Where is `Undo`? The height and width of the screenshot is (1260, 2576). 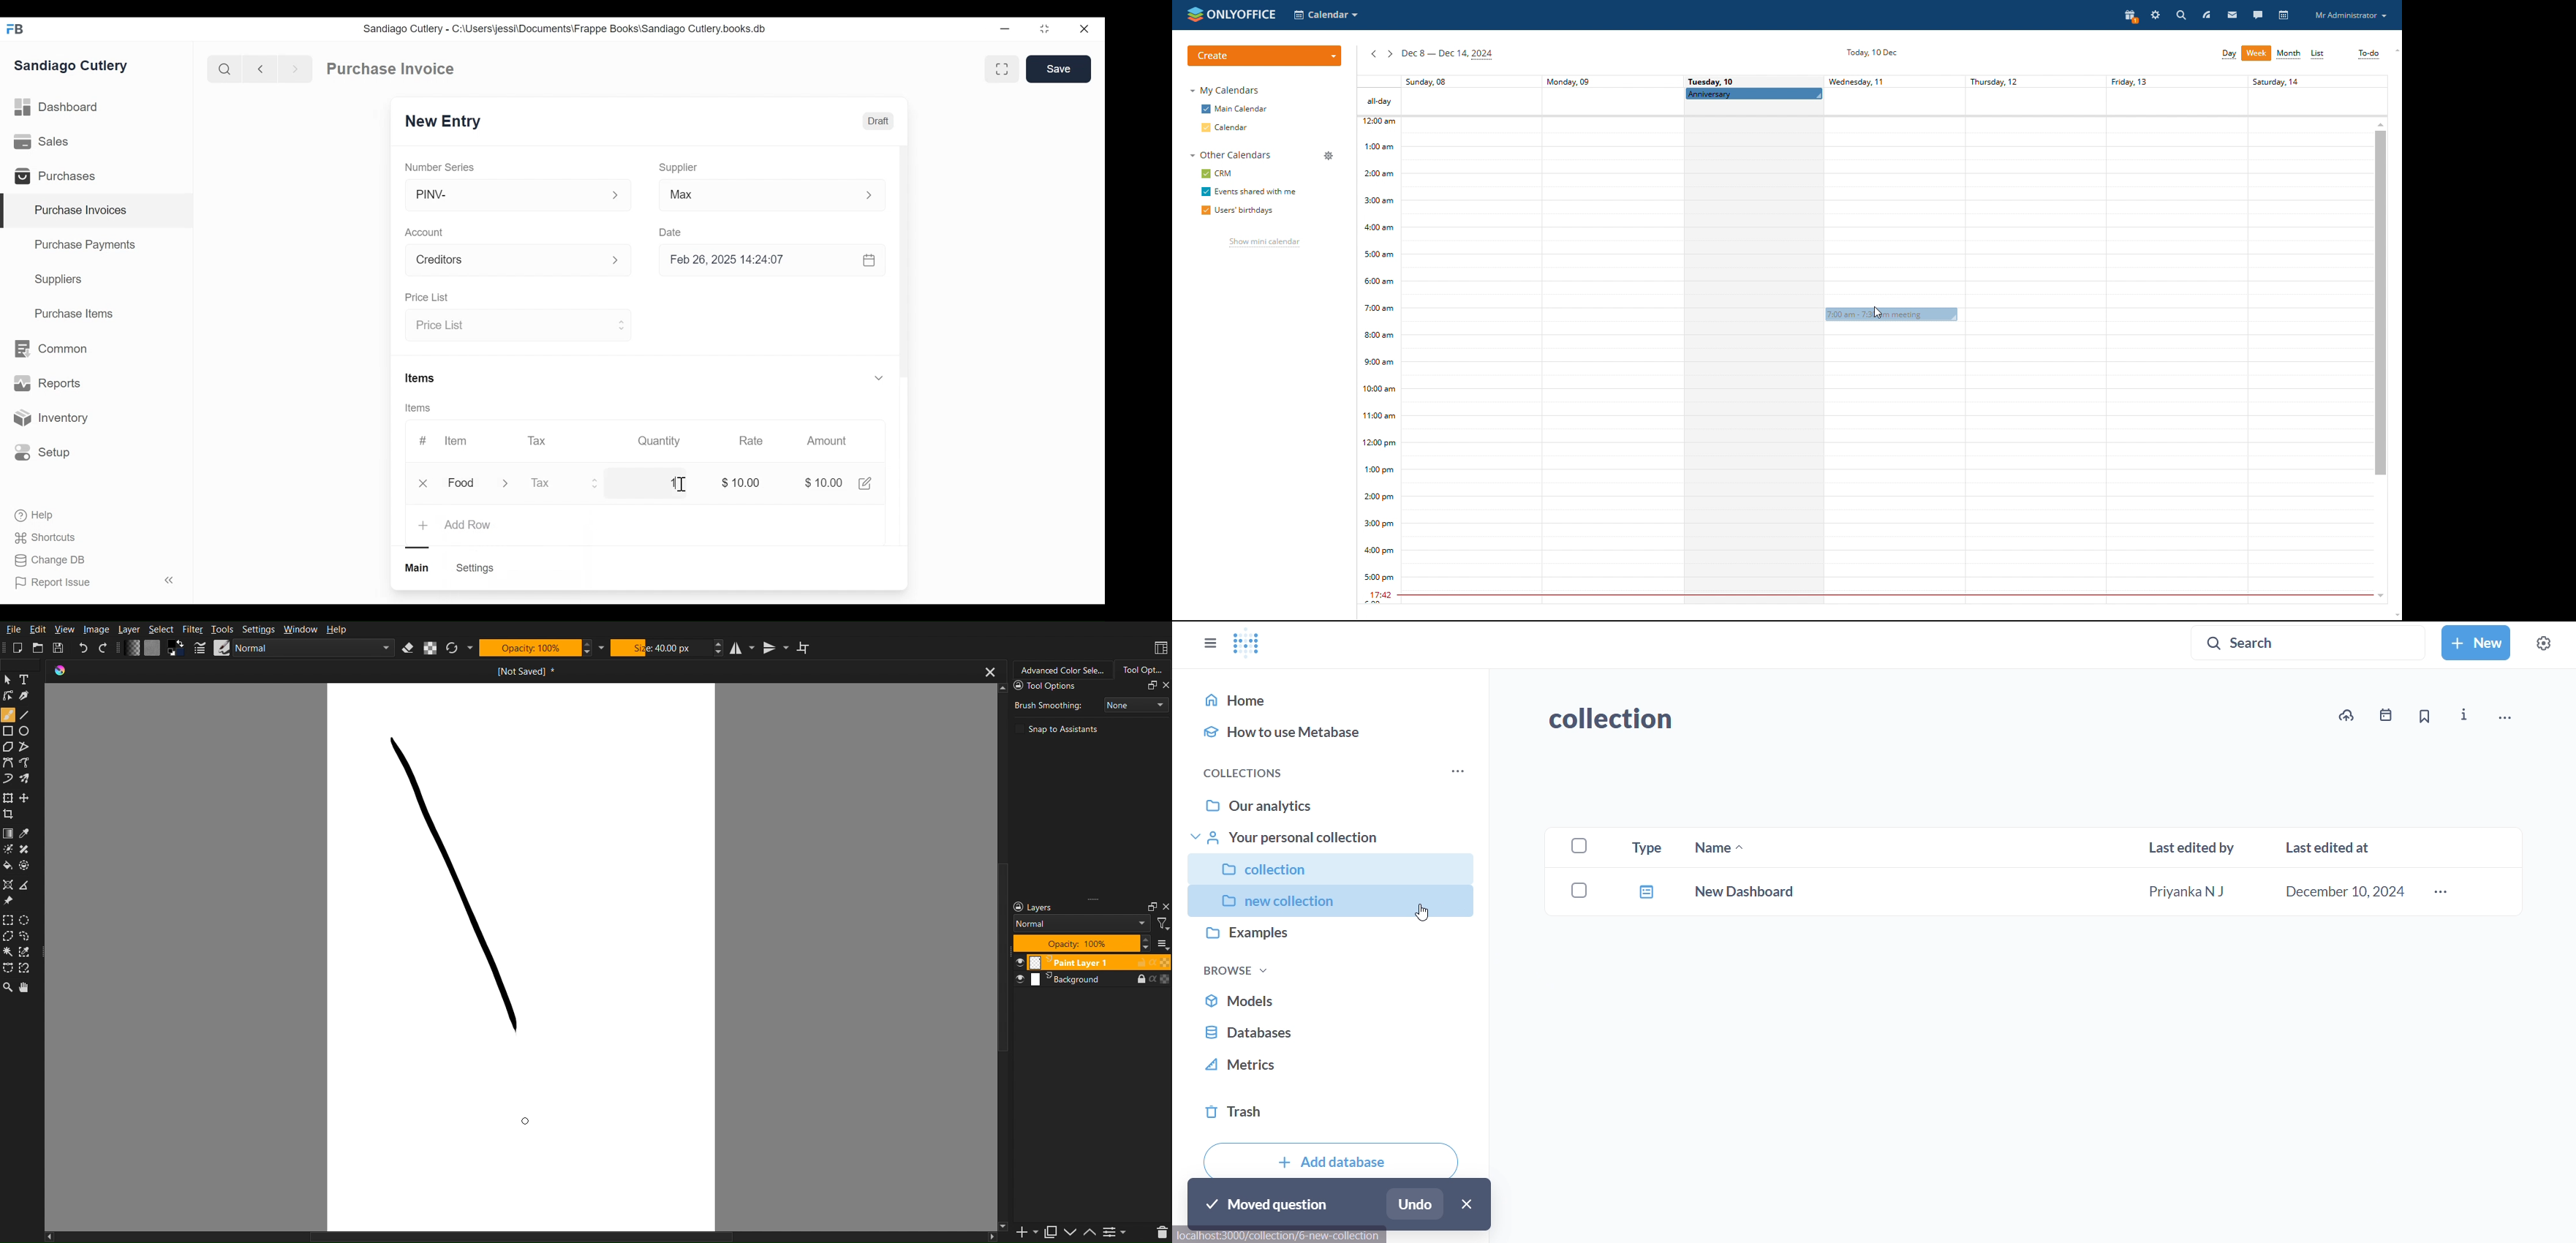 Undo is located at coordinates (84, 647).